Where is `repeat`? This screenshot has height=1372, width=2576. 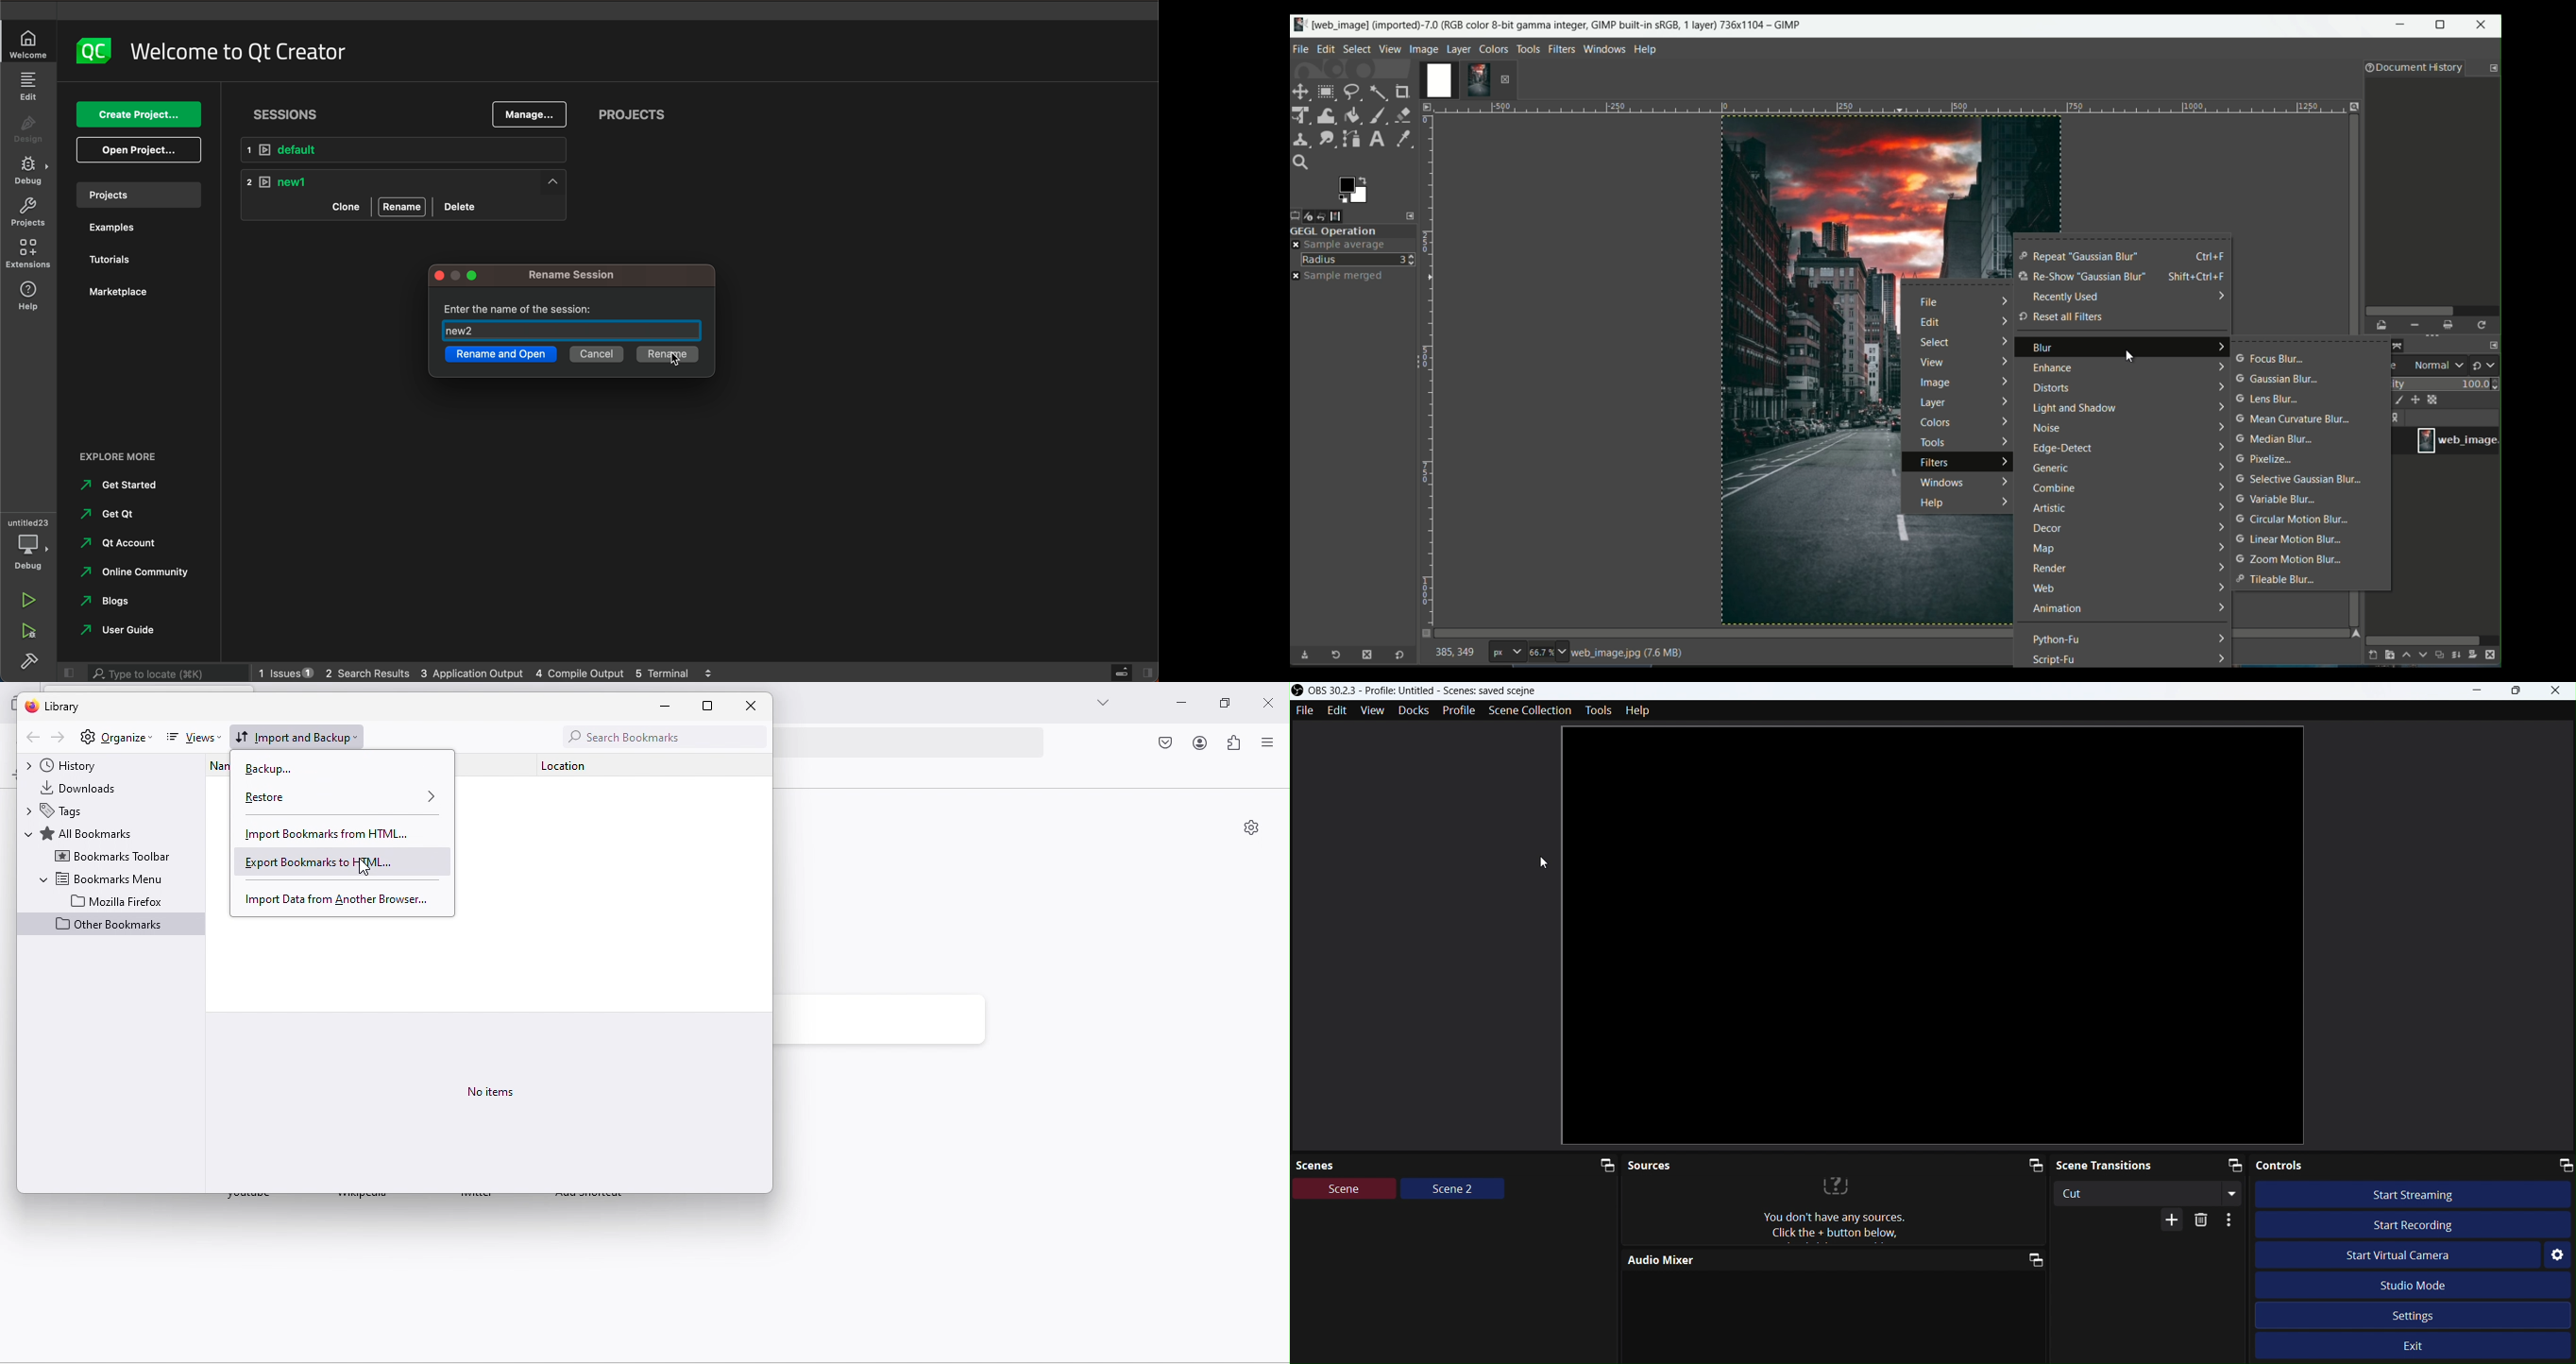
repeat is located at coordinates (2079, 257).